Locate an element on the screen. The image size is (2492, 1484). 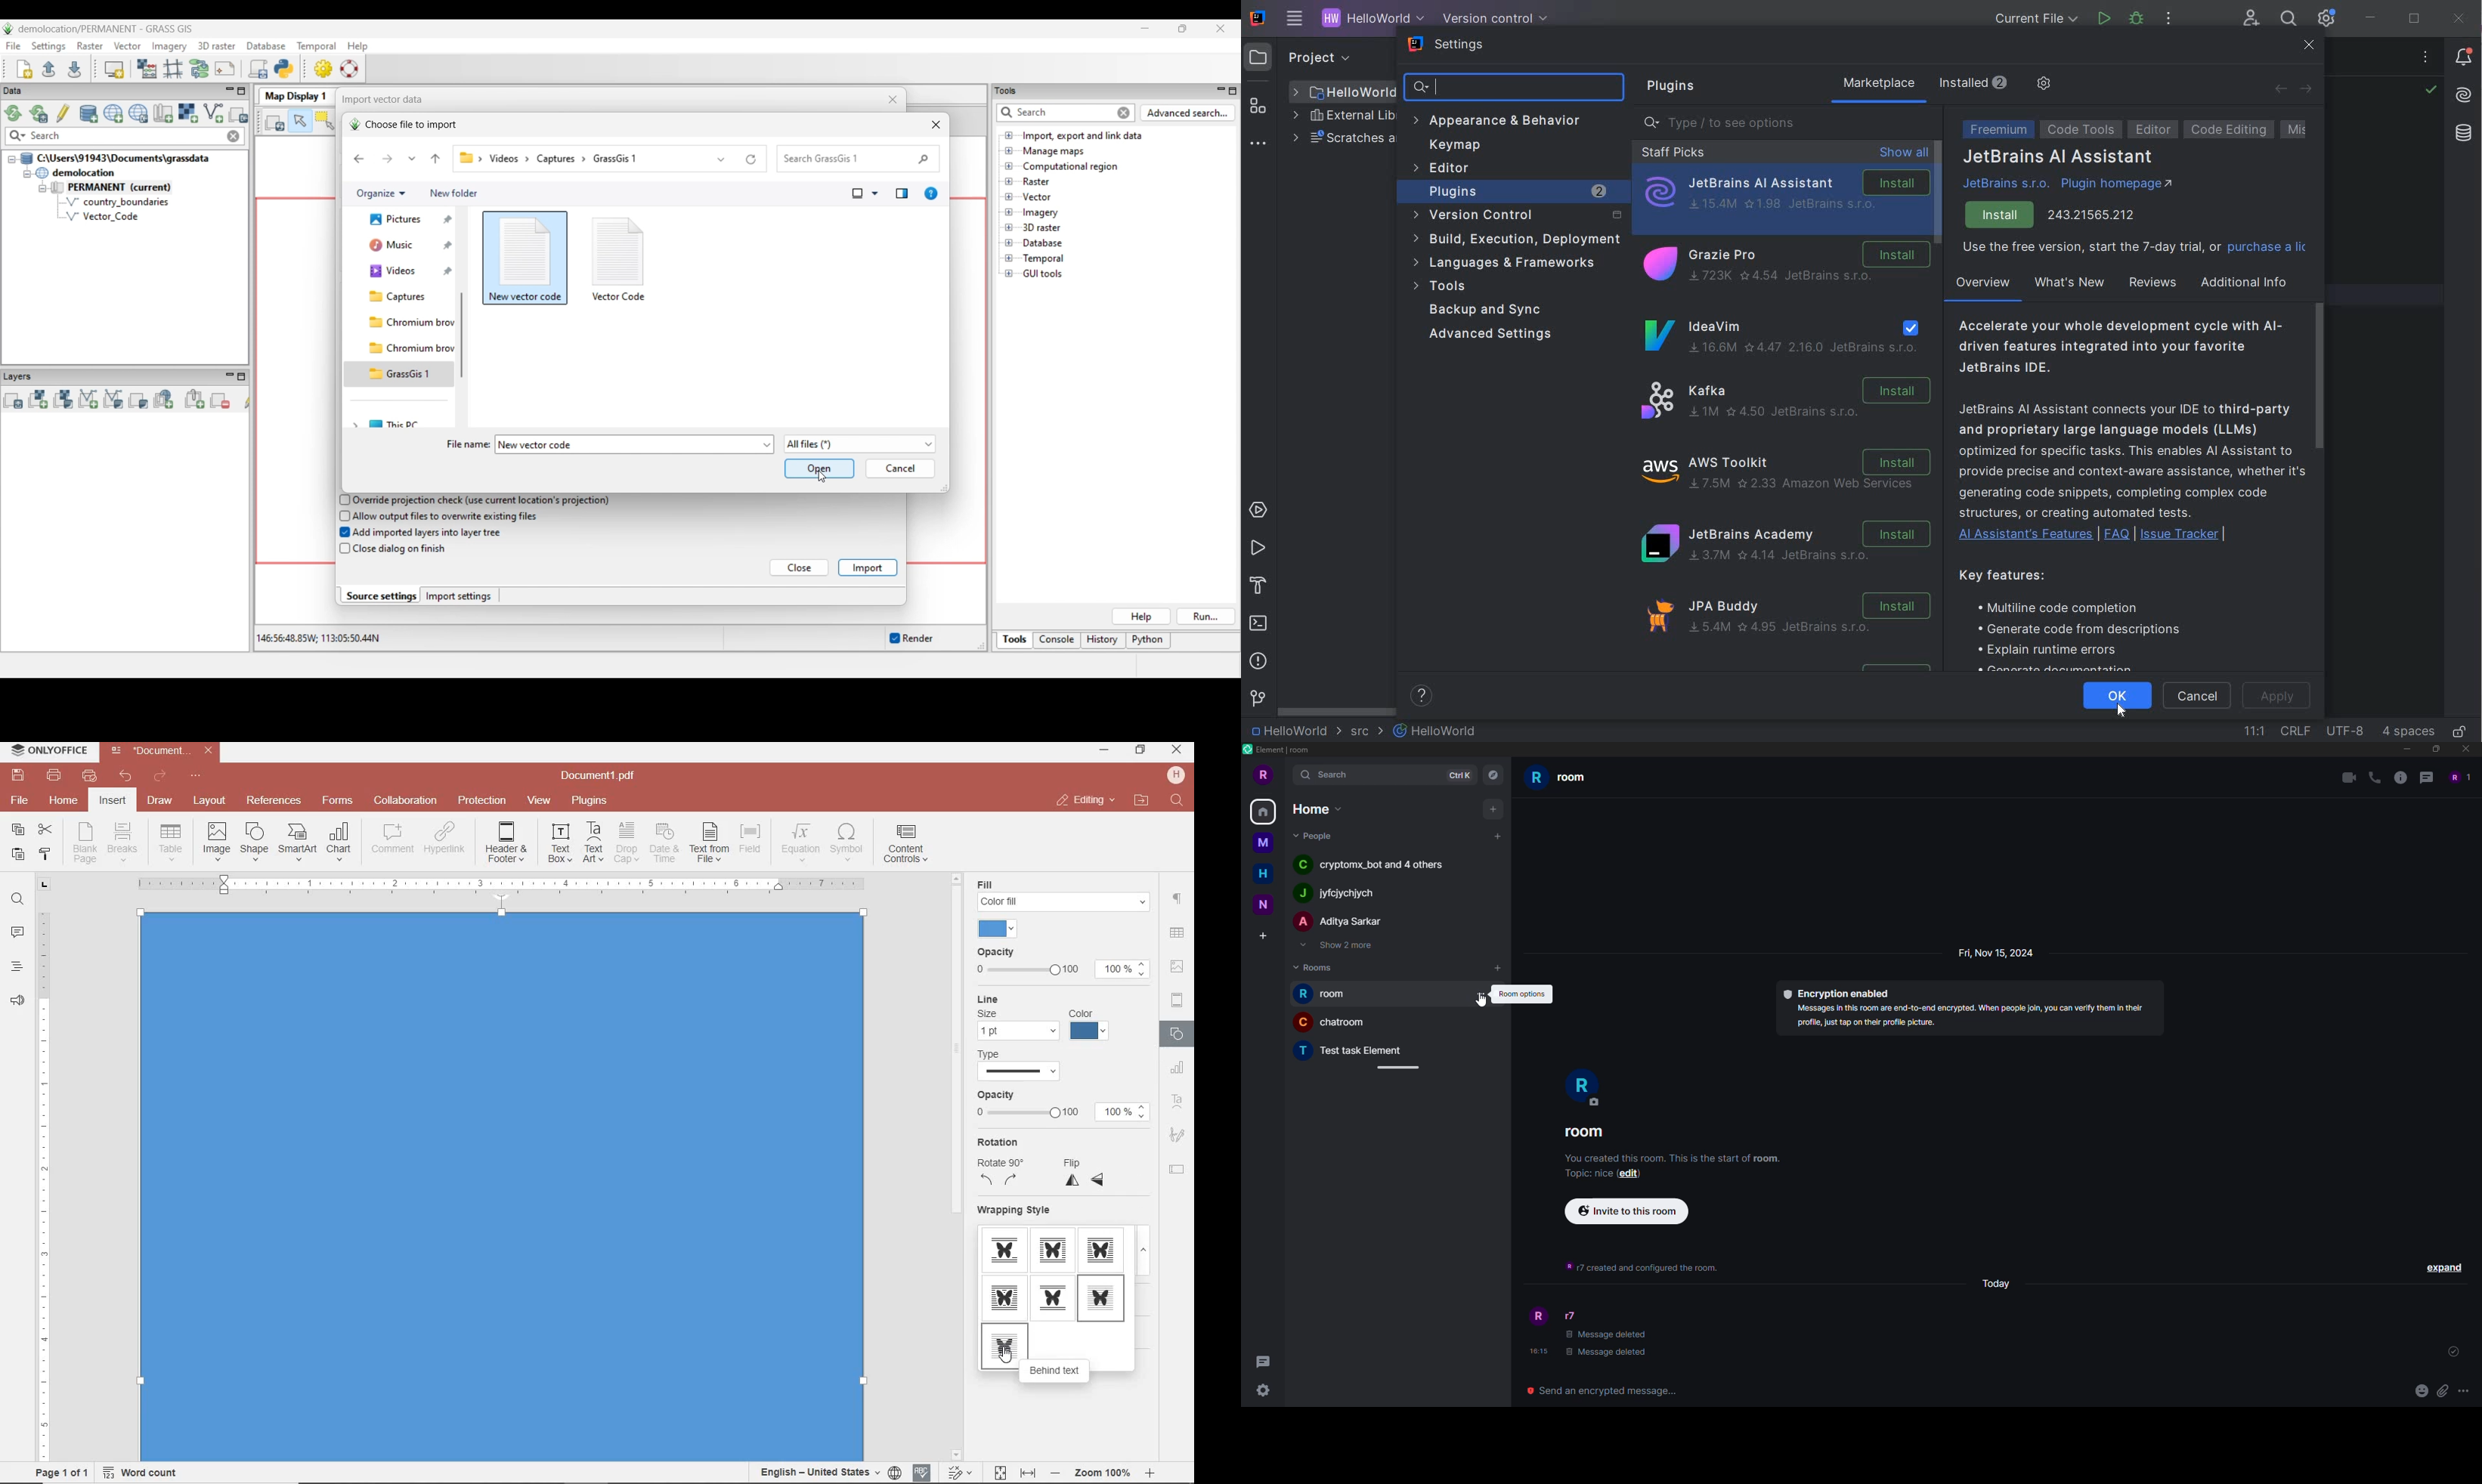
element is located at coordinates (1280, 749).